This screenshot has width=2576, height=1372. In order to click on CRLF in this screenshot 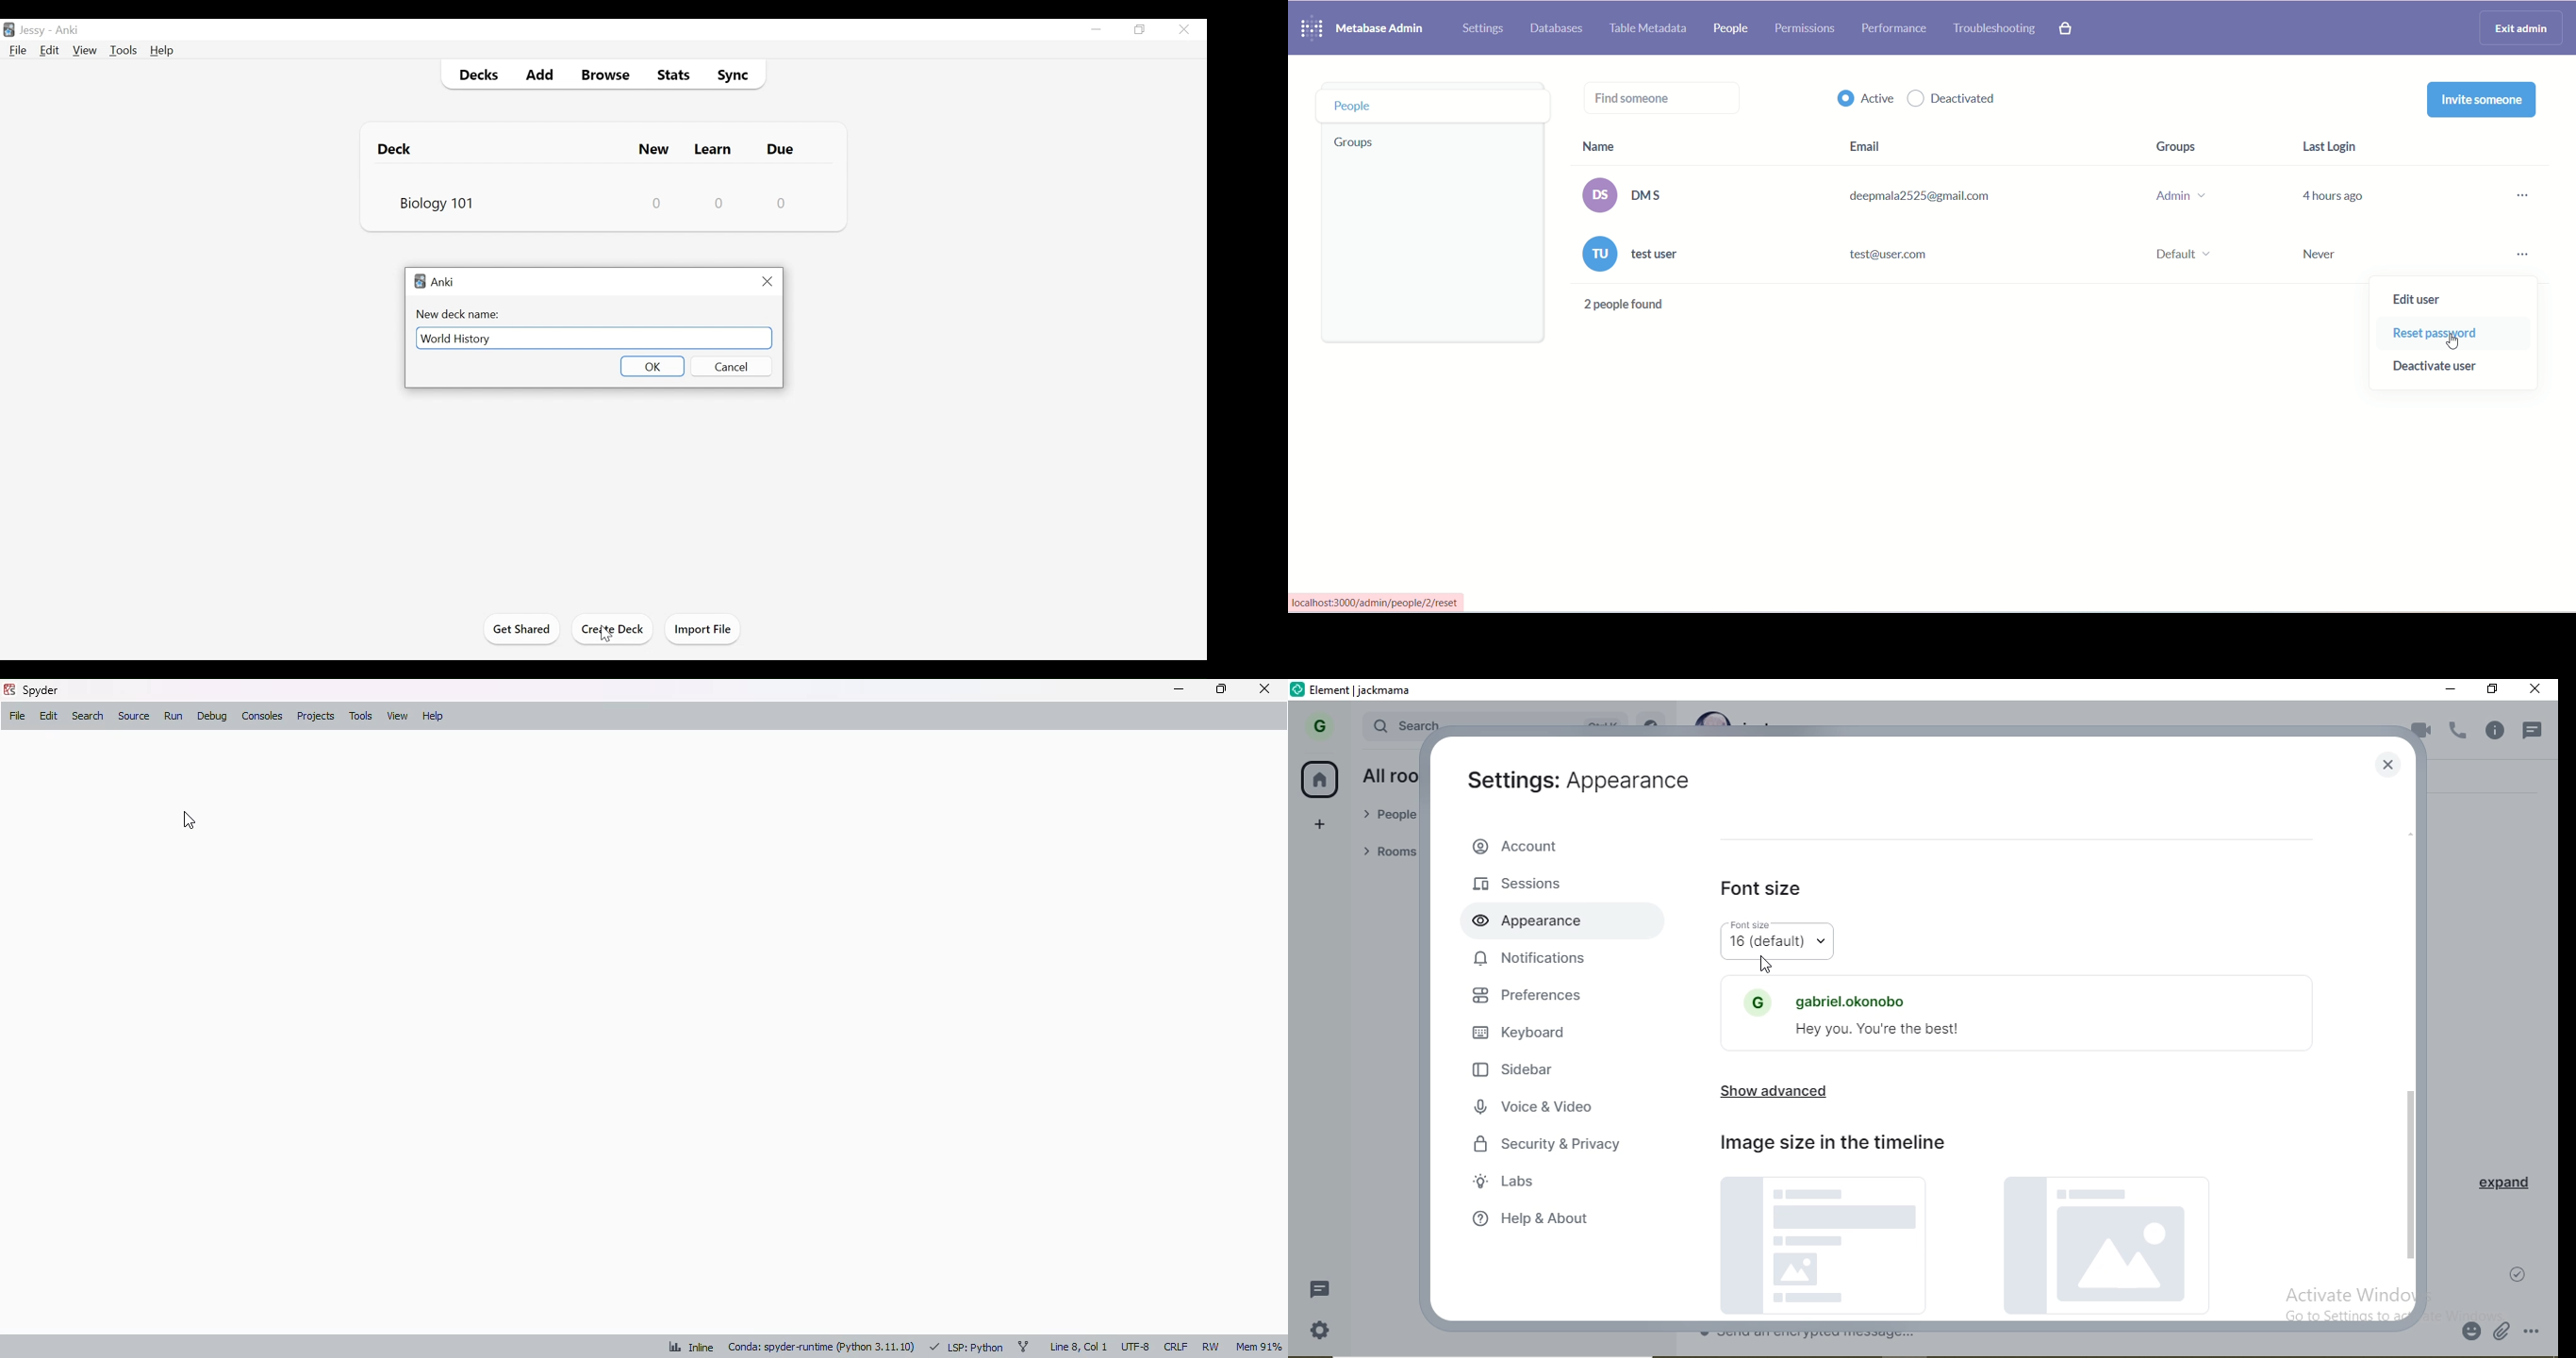, I will do `click(1176, 1346)`.